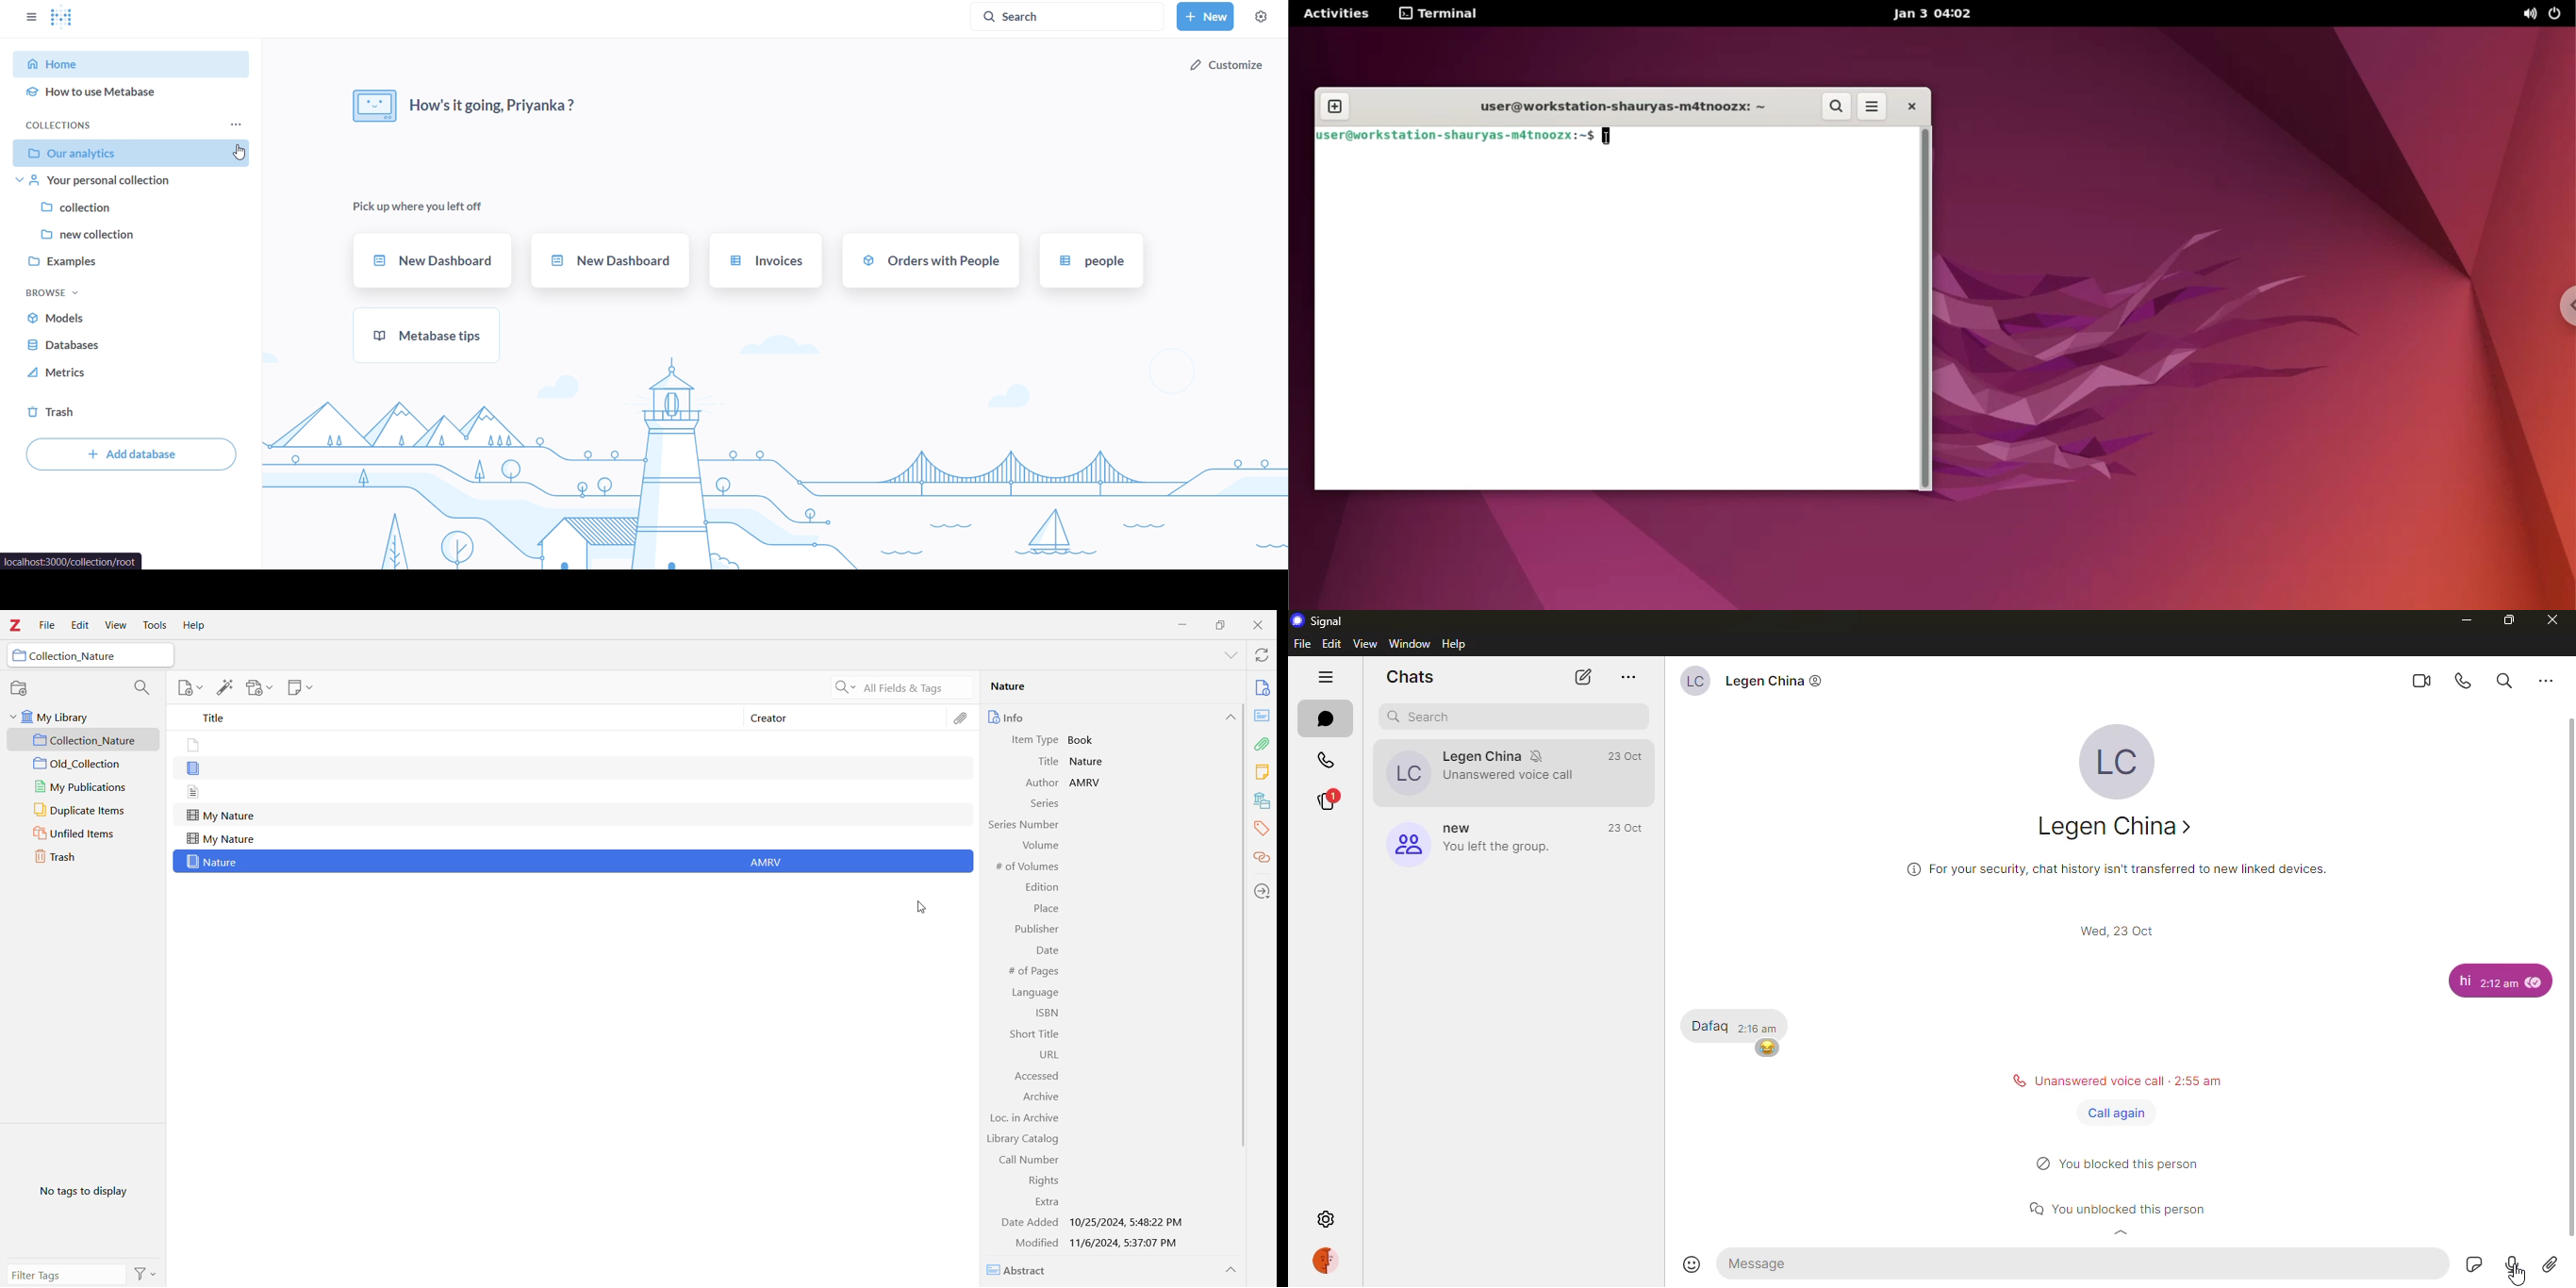 The width and height of the screenshot is (2576, 1288). I want to click on Nature, so click(214, 862).